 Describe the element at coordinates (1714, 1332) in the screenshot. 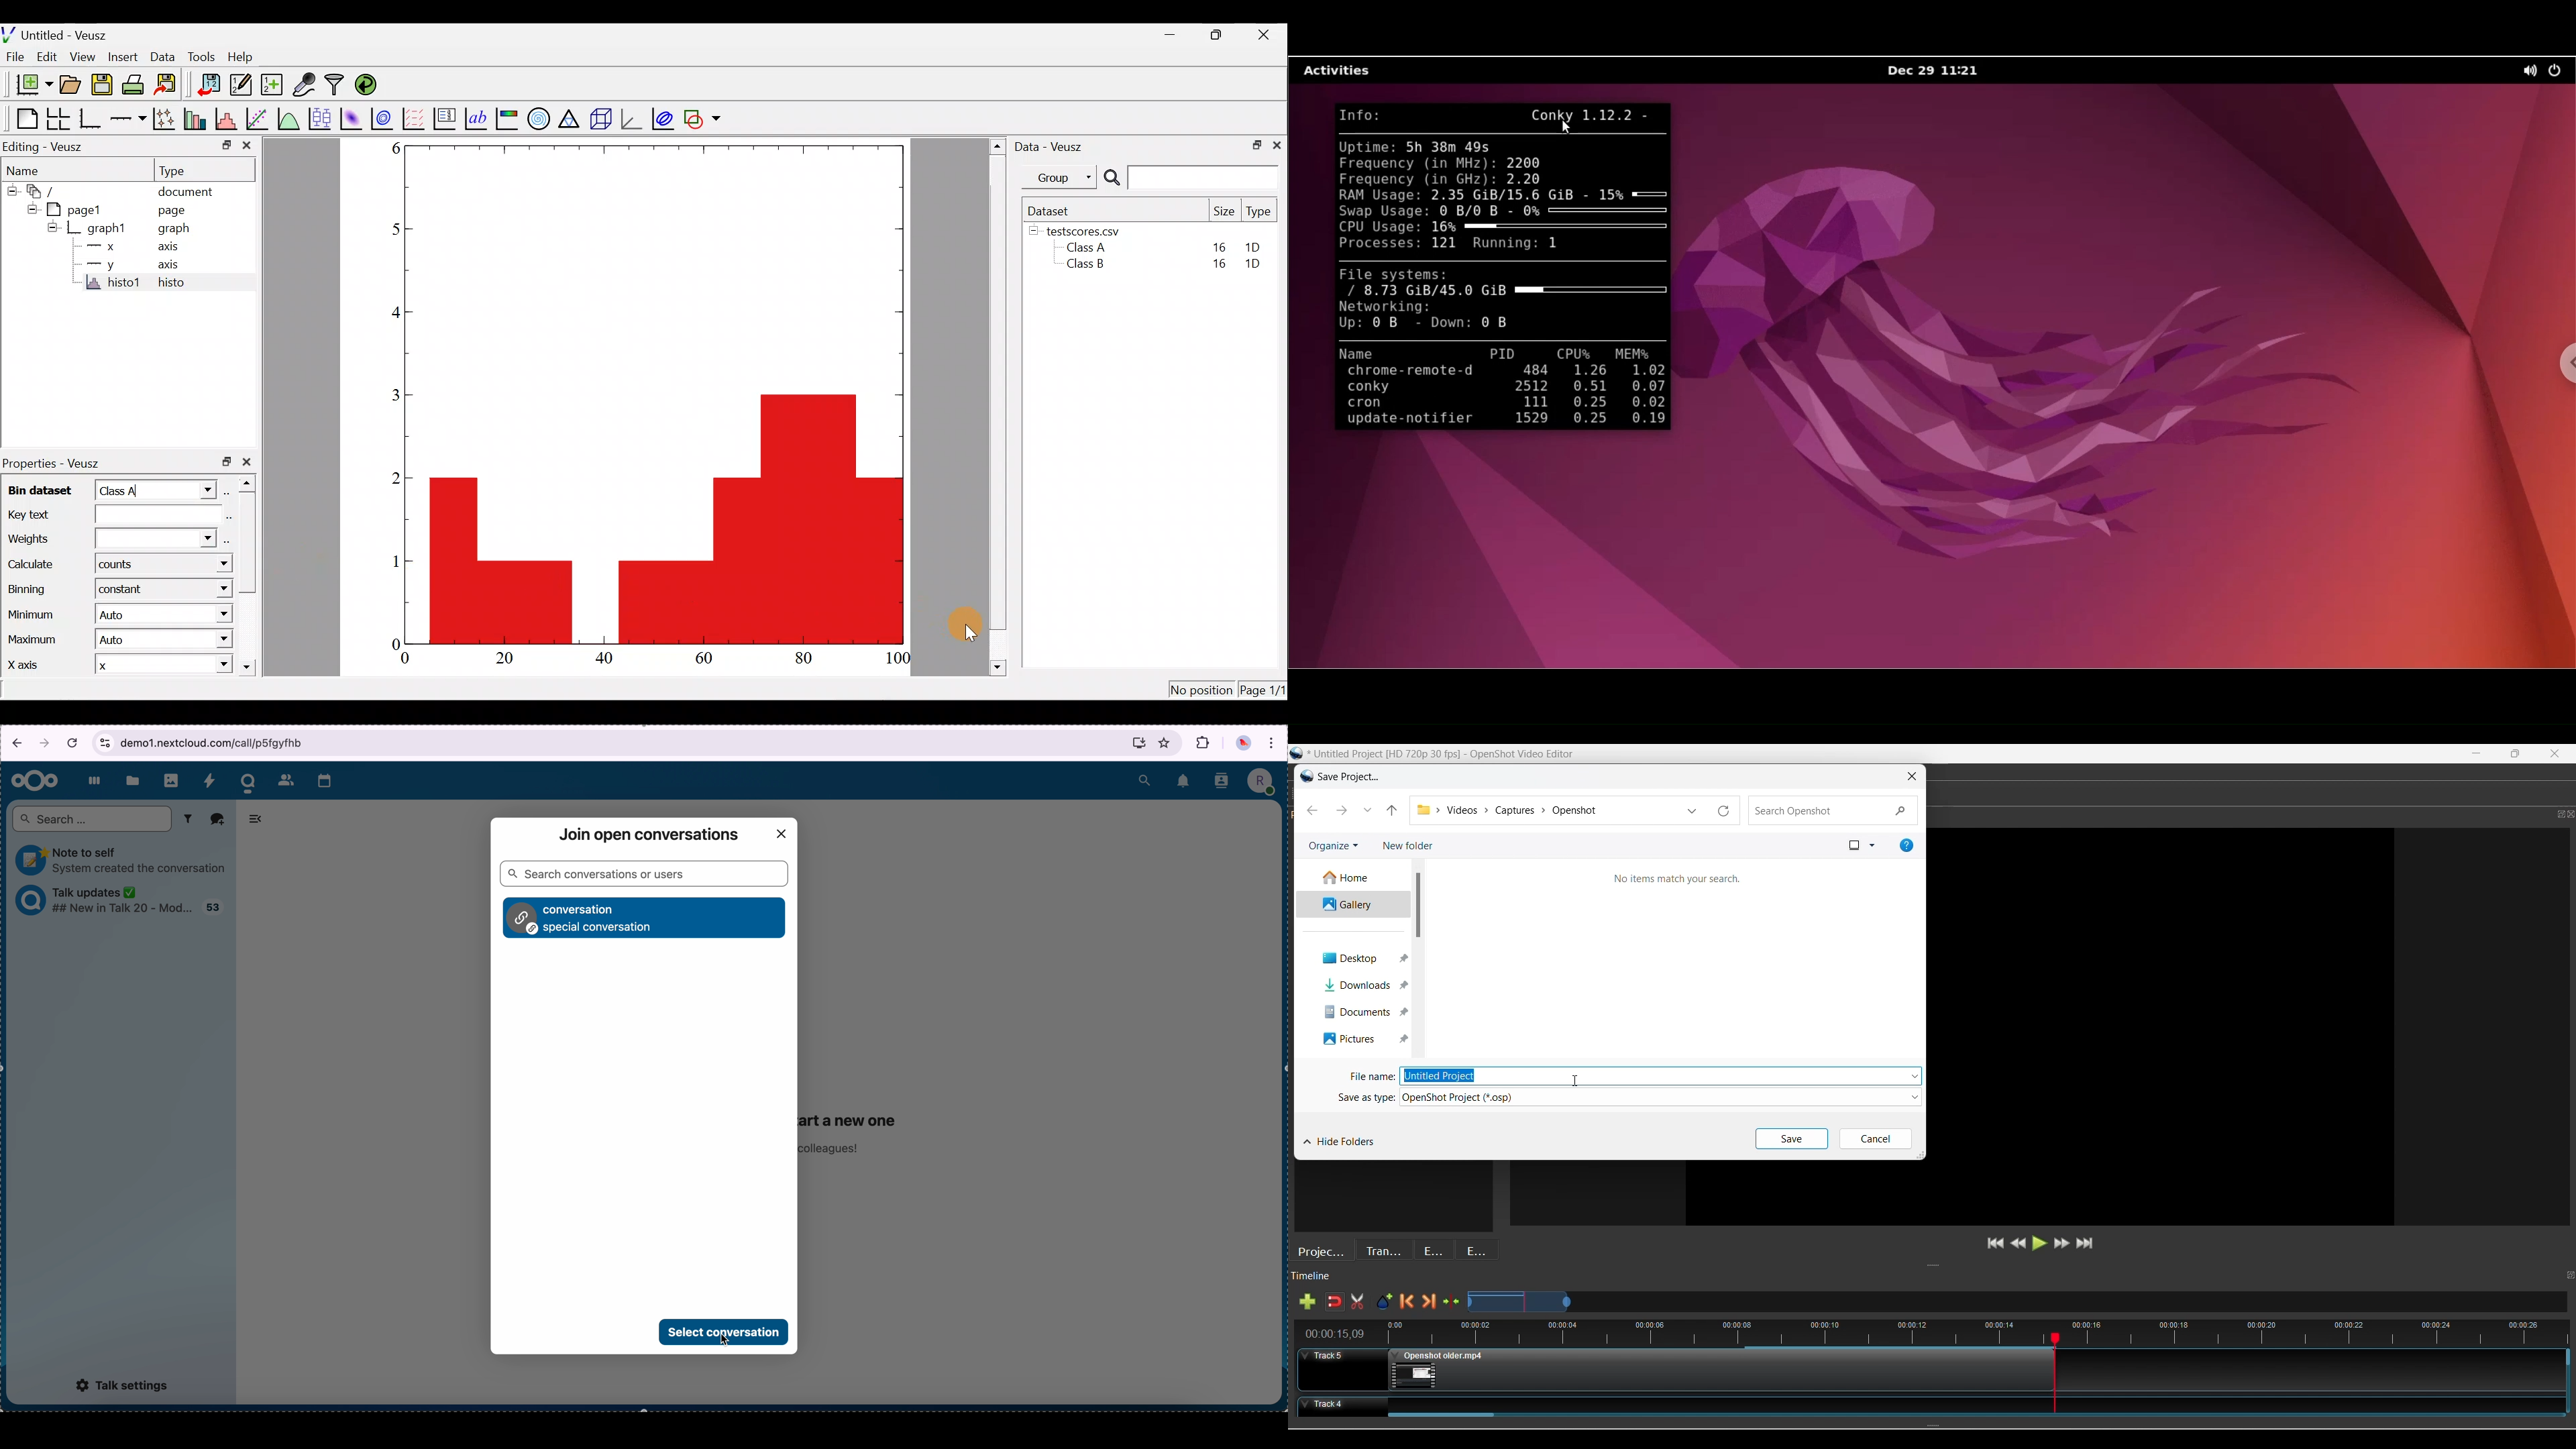

I see `Timestamps for all frames` at that location.